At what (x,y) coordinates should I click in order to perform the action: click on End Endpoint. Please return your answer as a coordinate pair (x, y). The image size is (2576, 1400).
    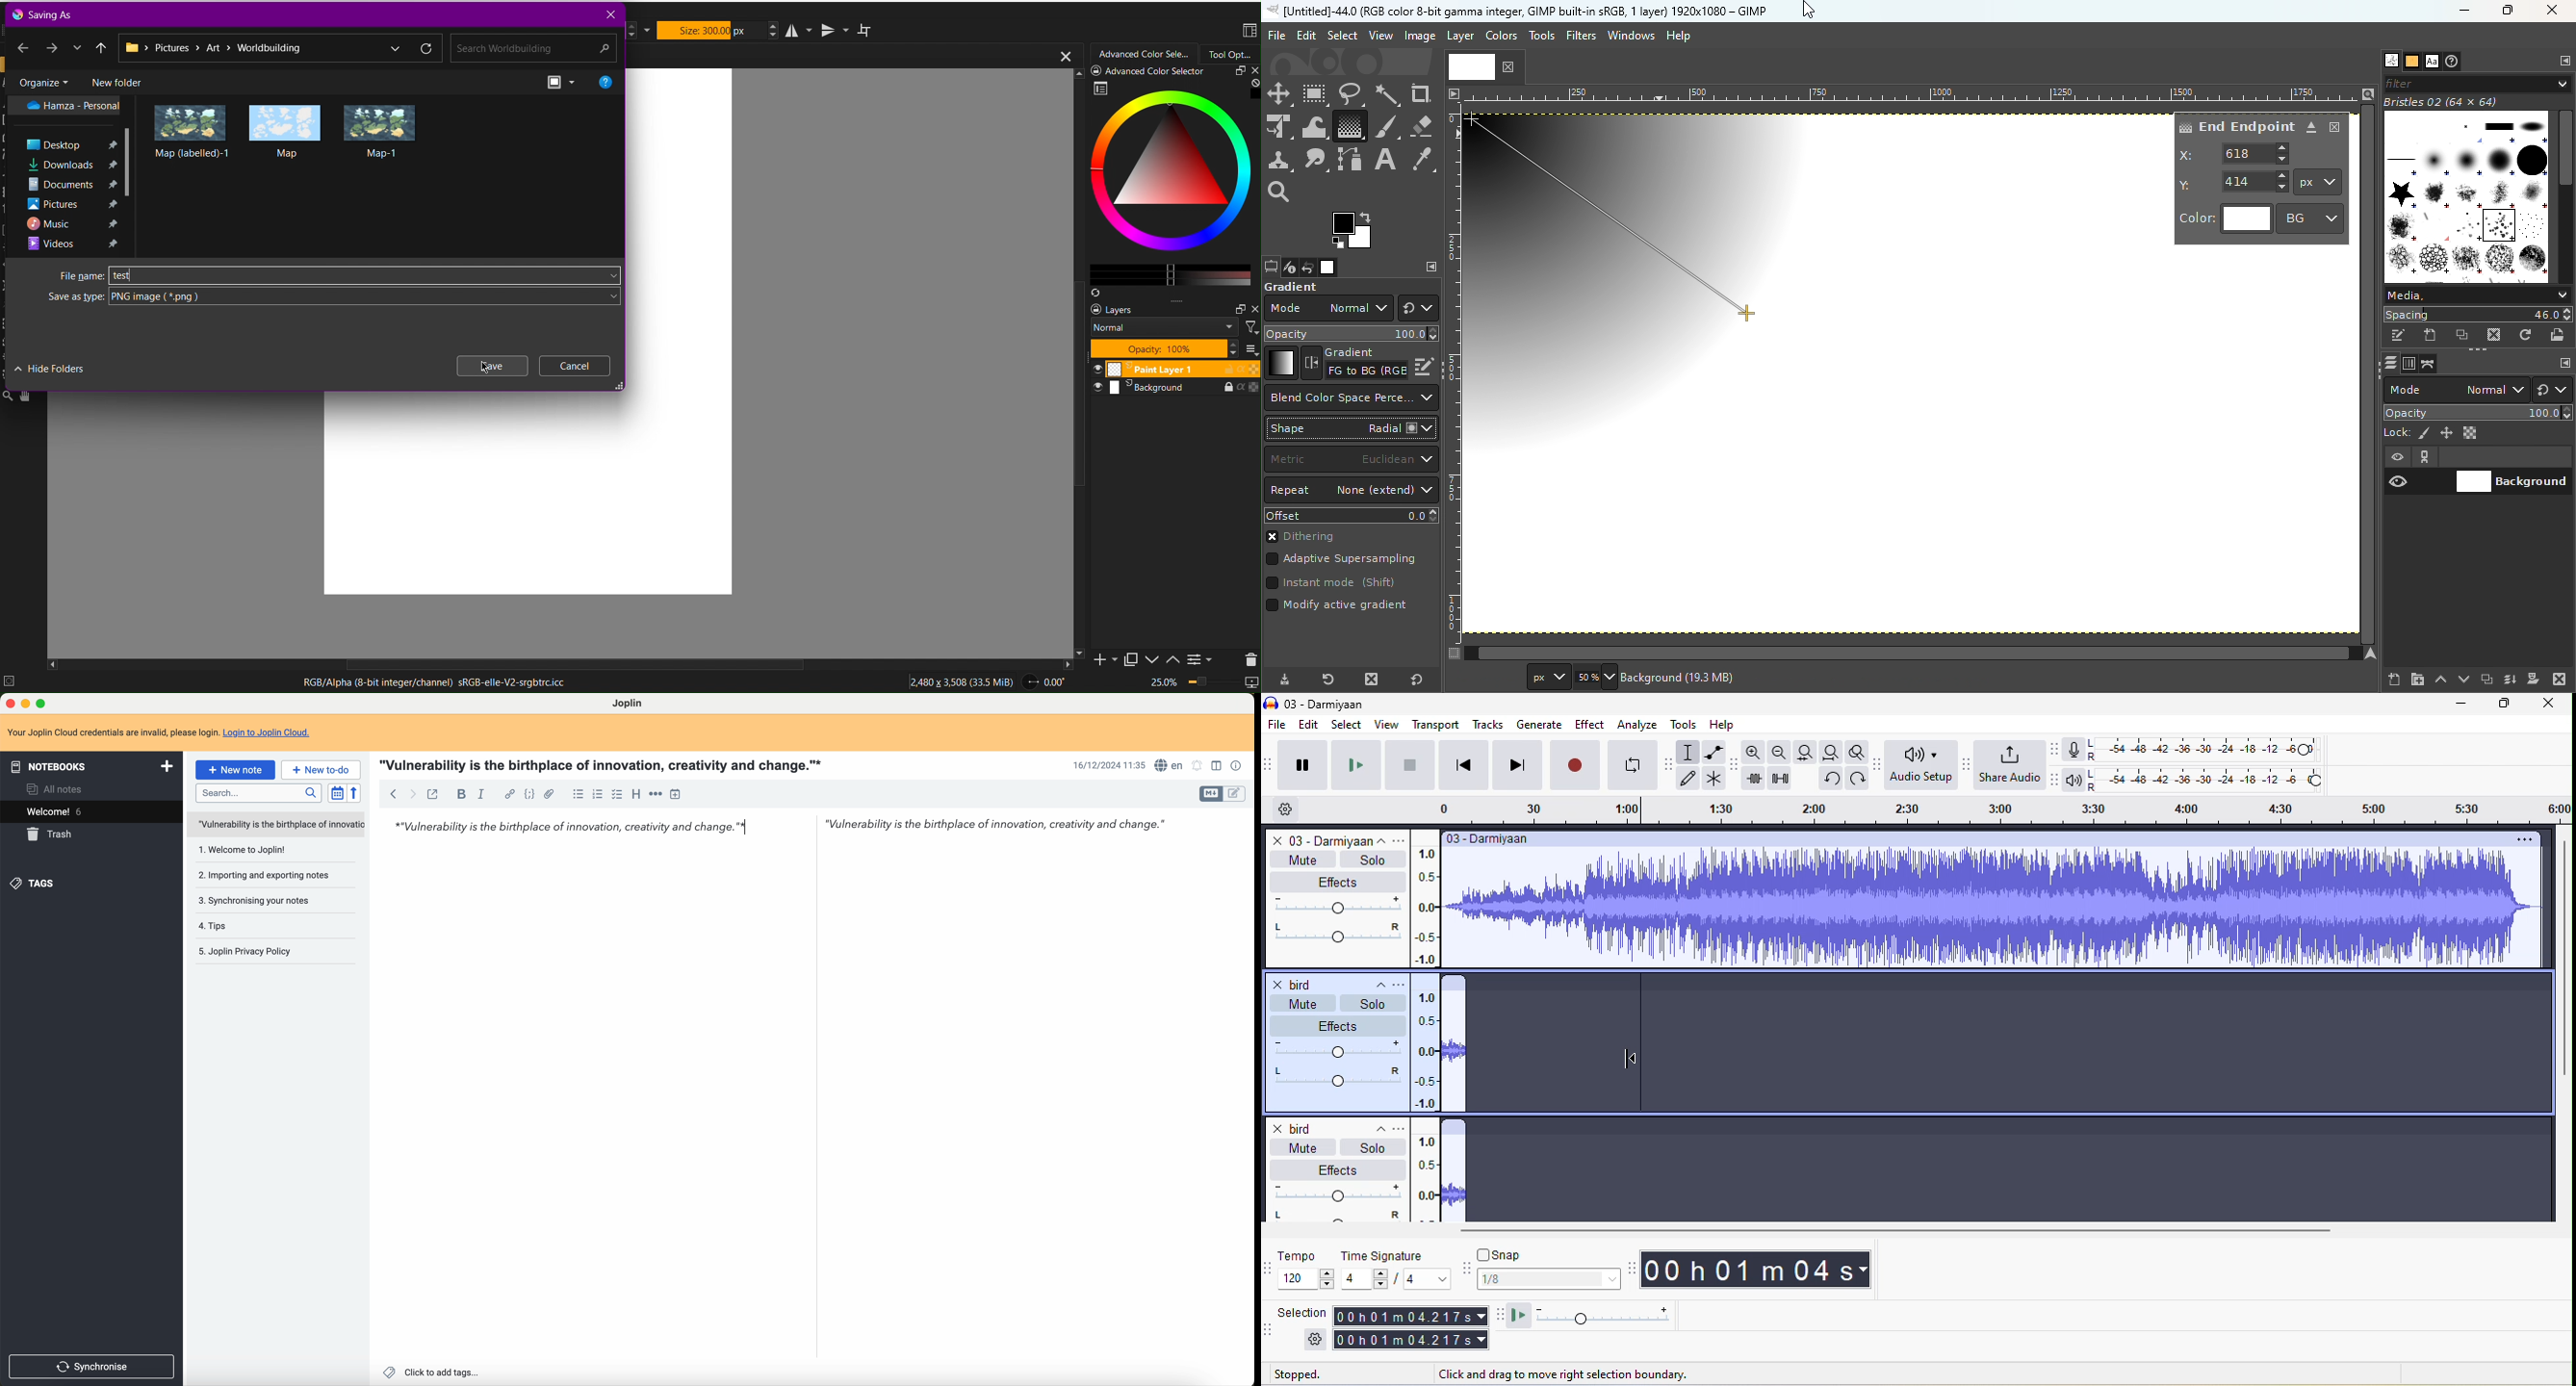
    Looking at the image, I should click on (2235, 125).